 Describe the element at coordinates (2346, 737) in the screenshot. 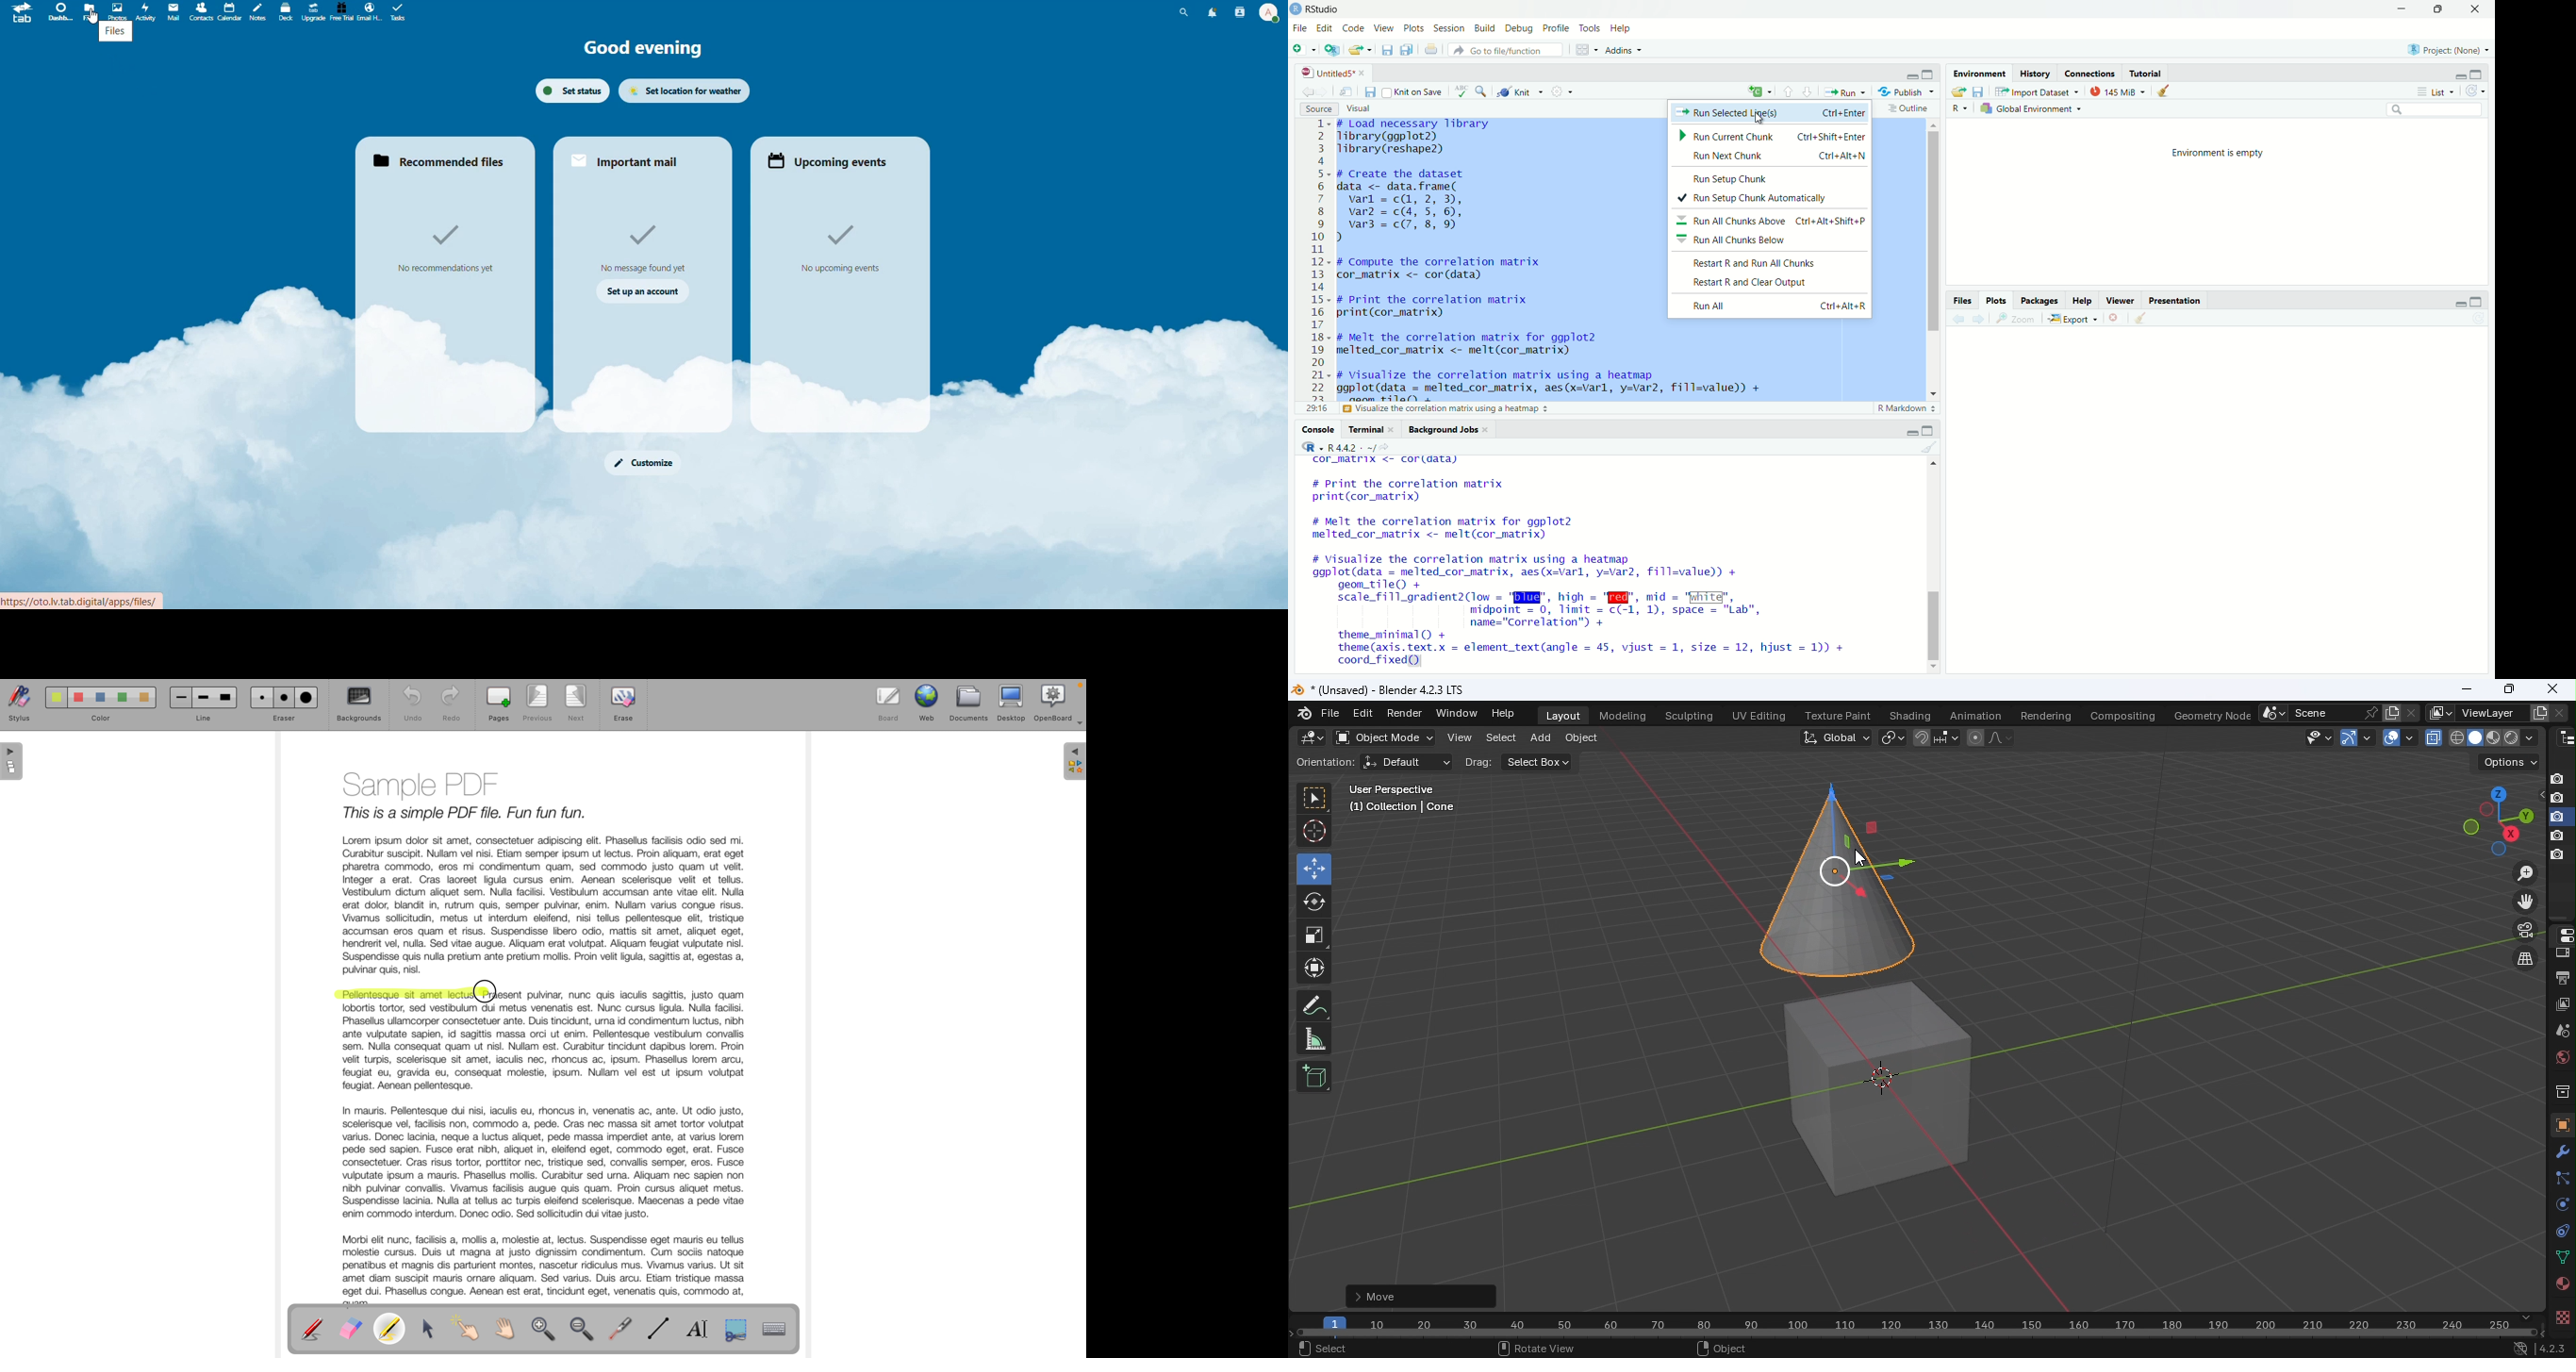

I see `Gizmo` at that location.